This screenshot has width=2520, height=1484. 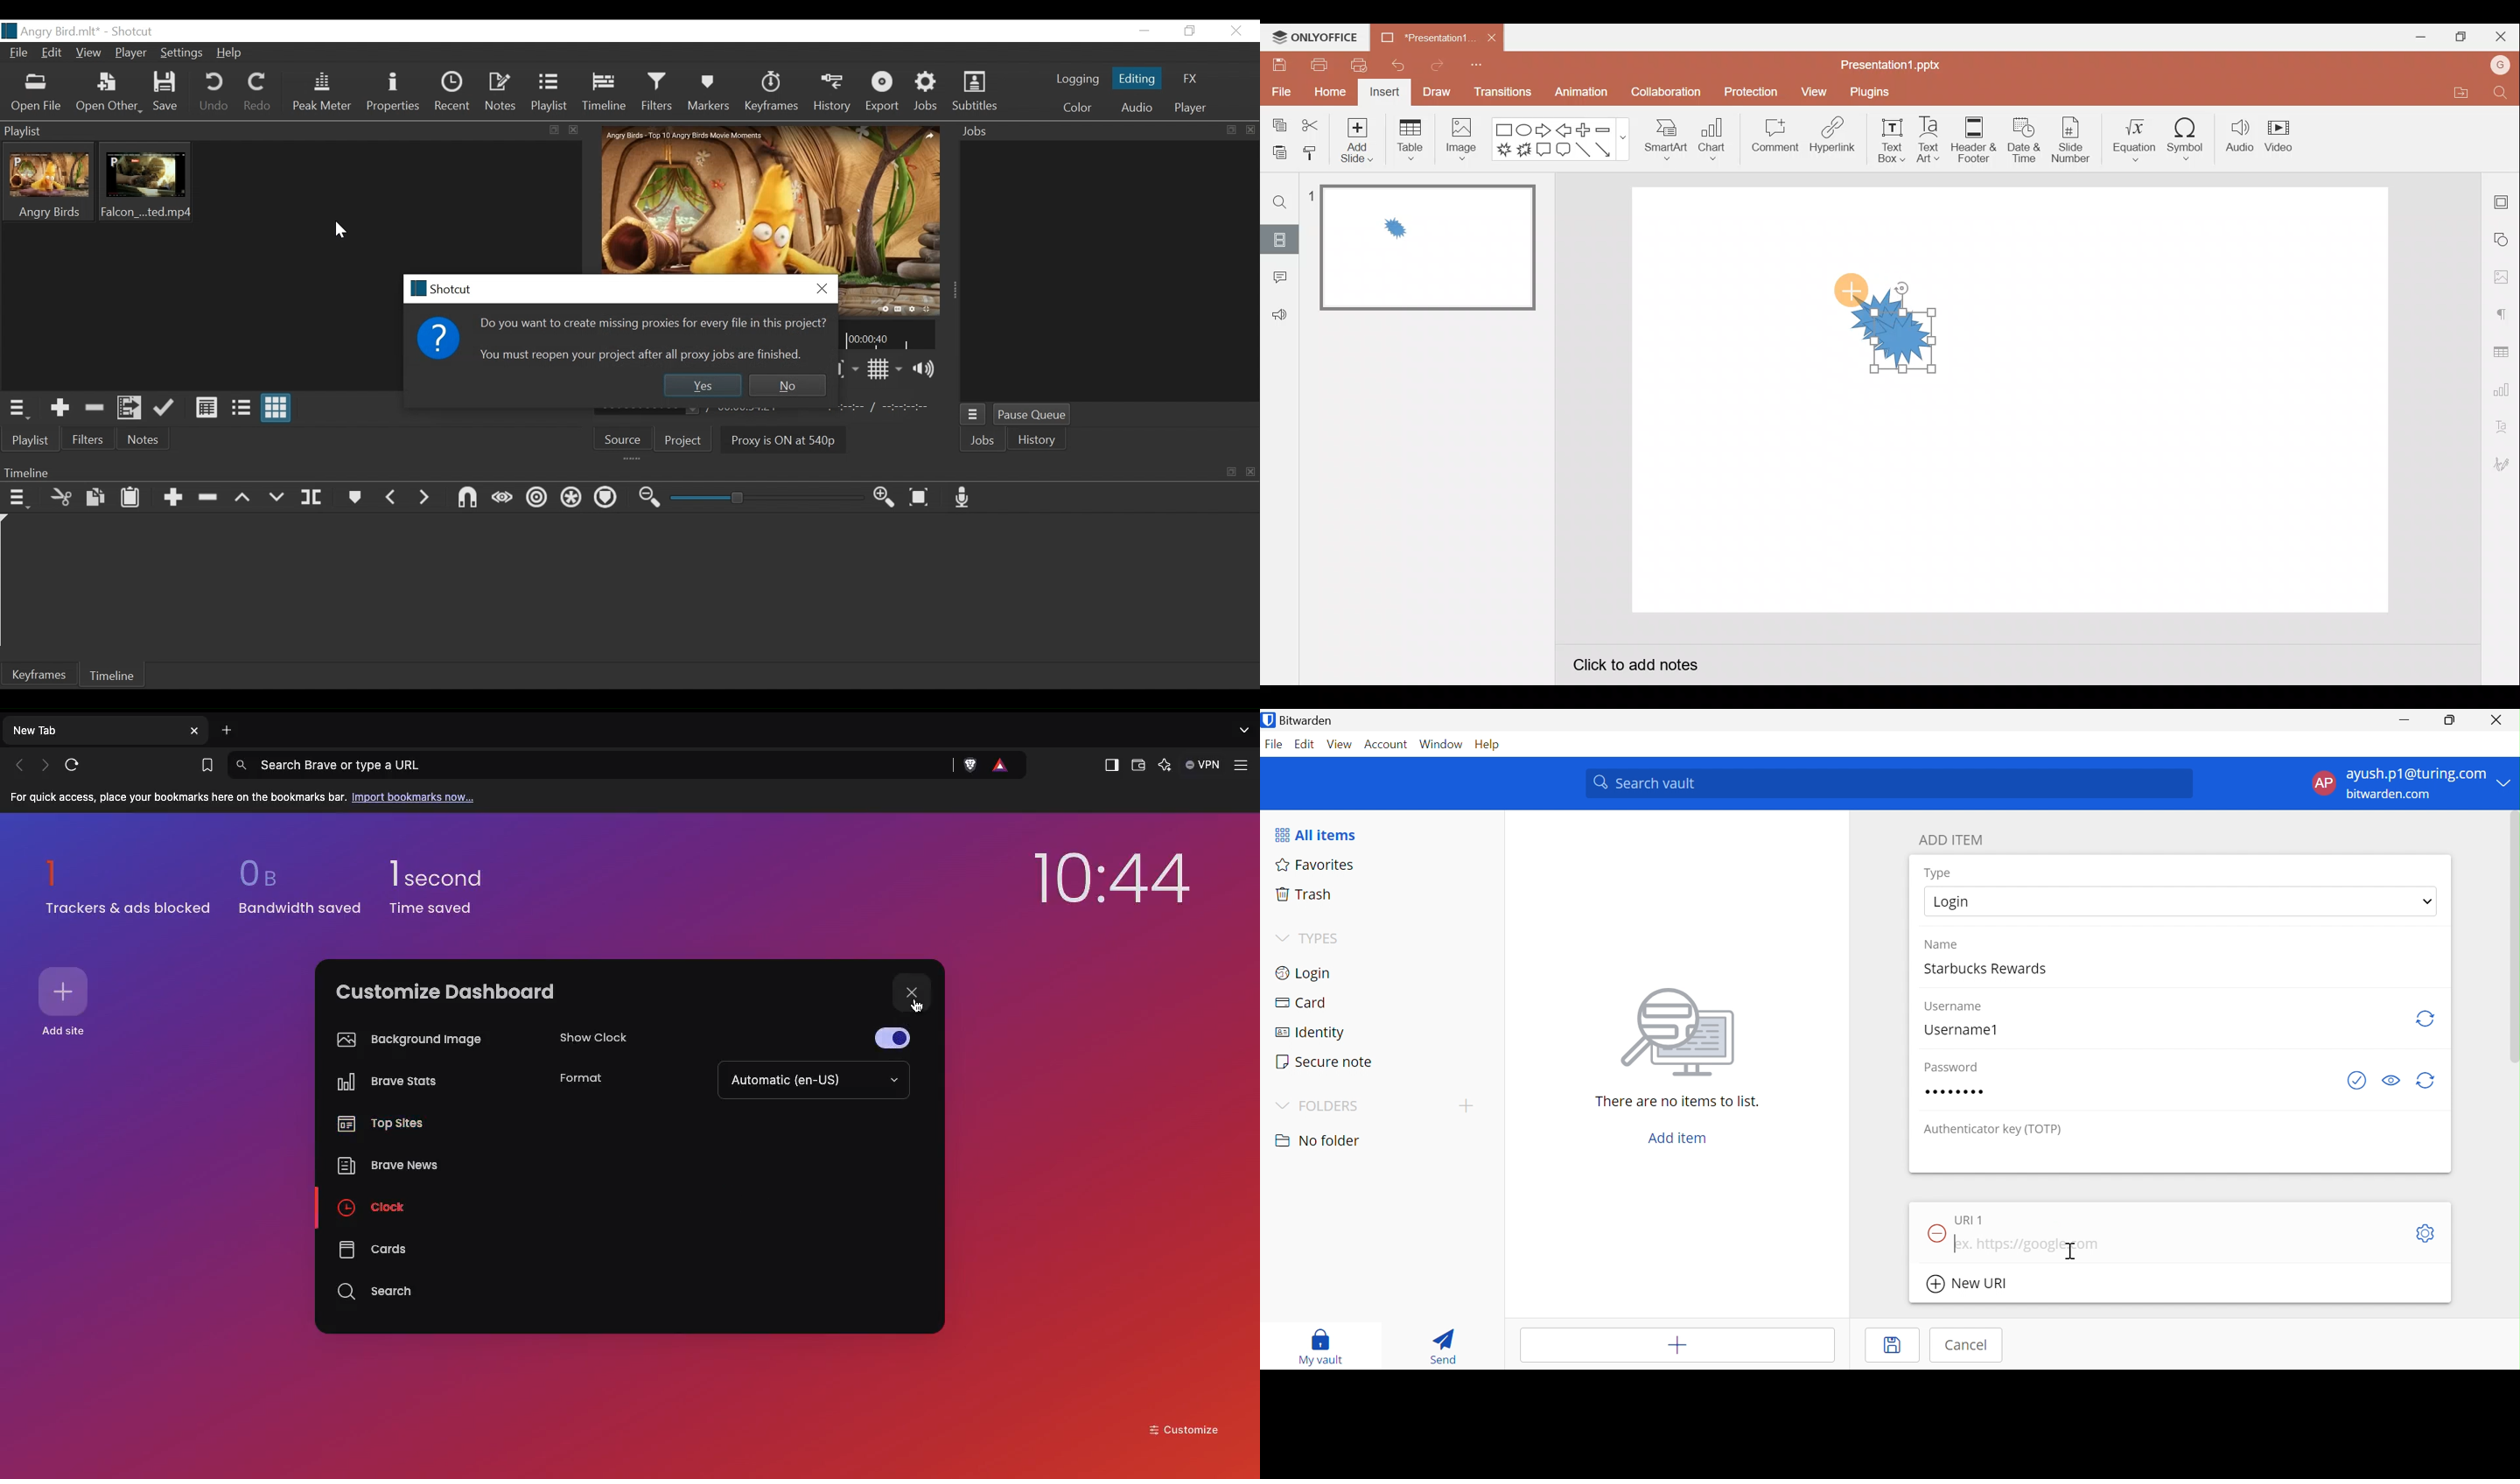 I want to click on Previous marker, so click(x=394, y=498).